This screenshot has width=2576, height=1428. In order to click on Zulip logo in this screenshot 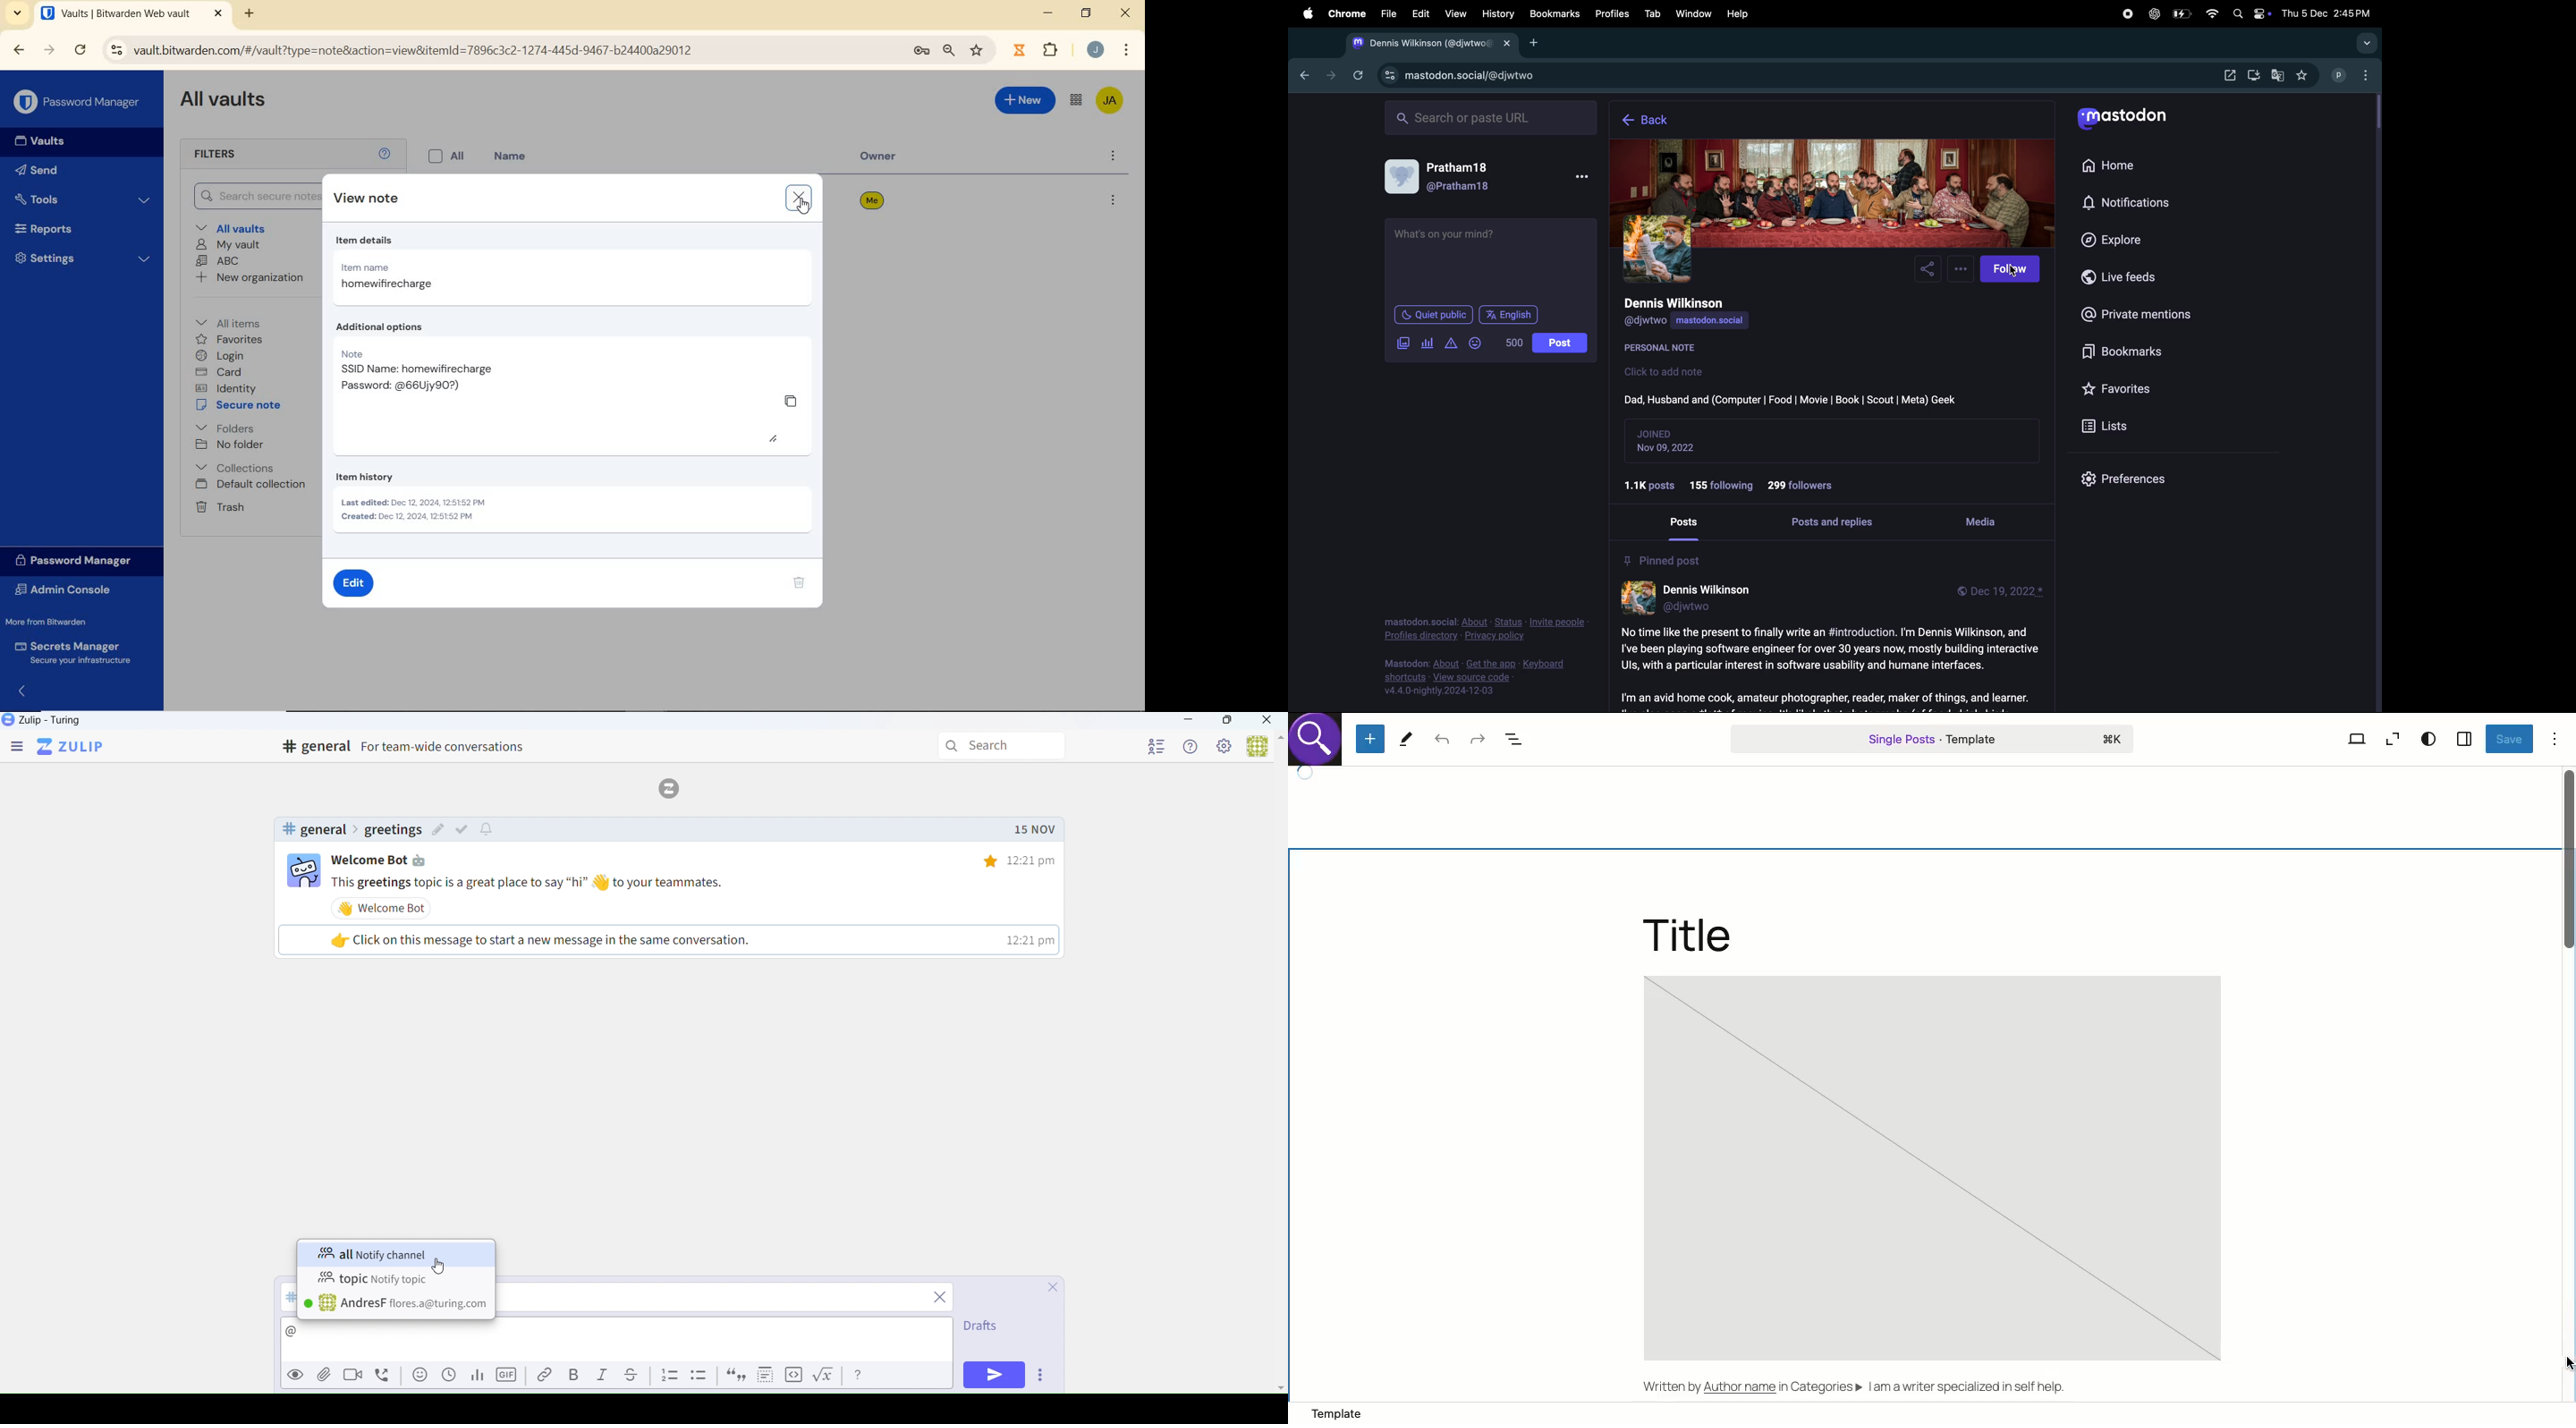, I will do `click(73, 747)`.